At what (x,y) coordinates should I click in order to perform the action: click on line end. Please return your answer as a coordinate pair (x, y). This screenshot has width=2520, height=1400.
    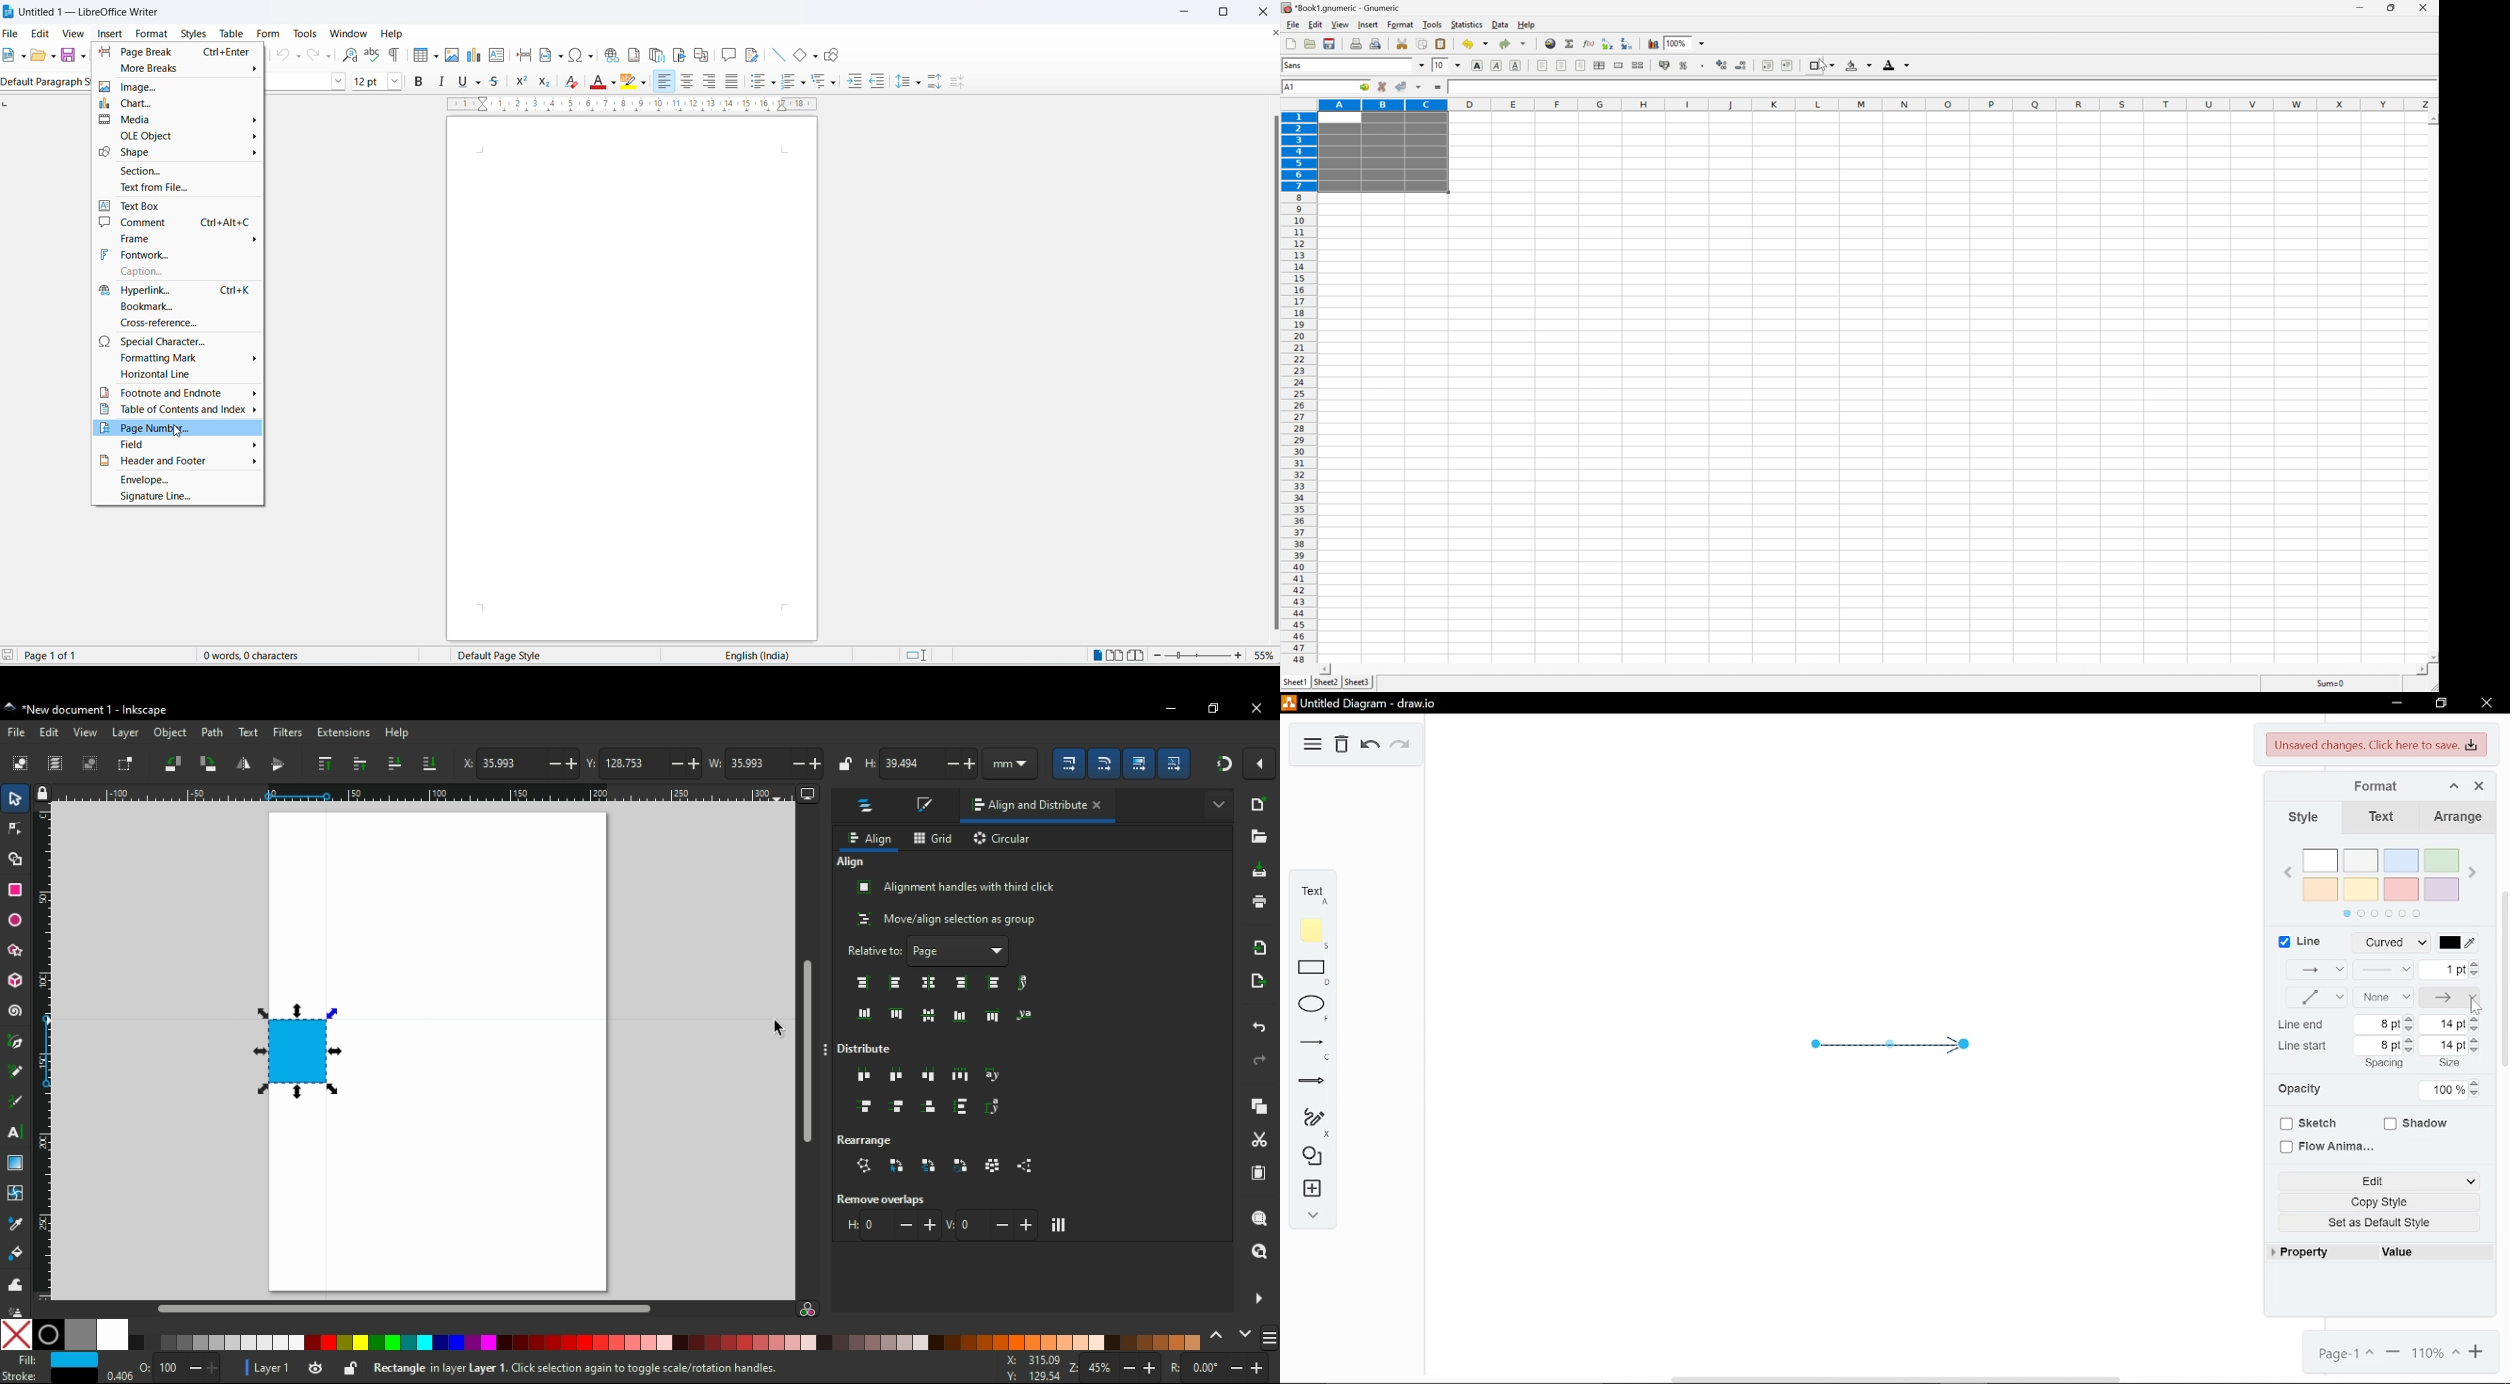
    Looking at the image, I should click on (2302, 1025).